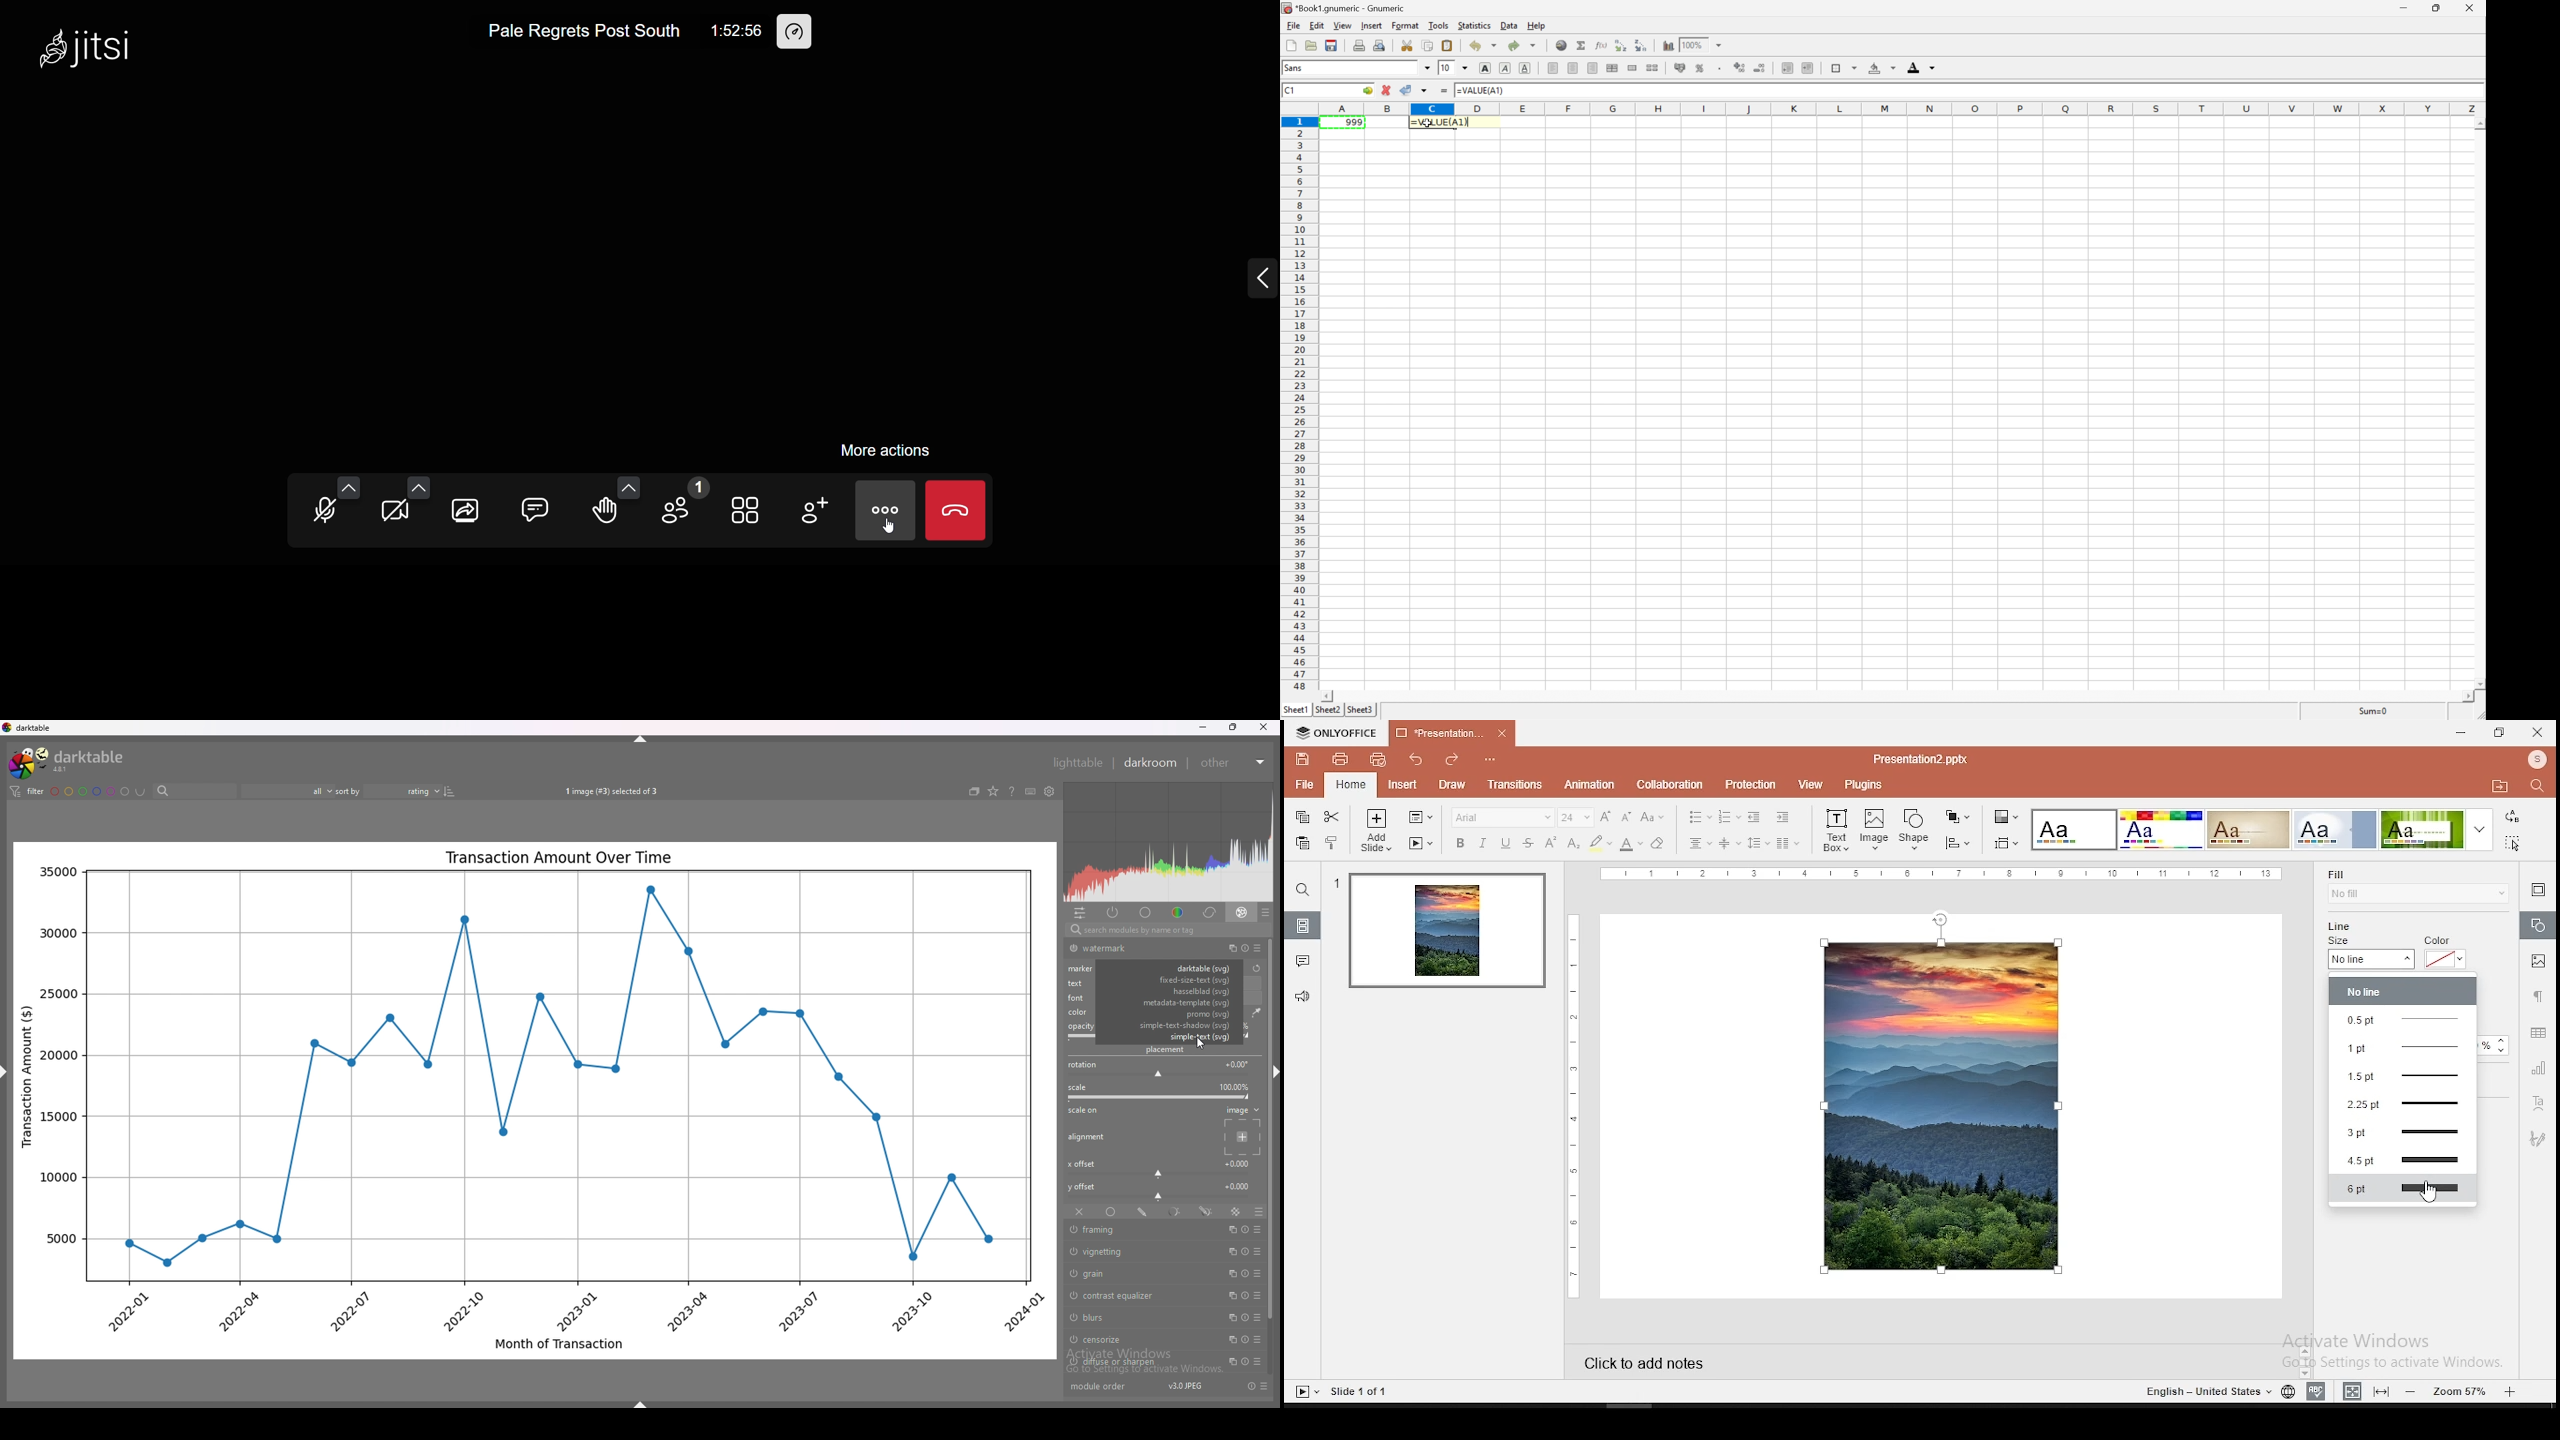 This screenshot has width=2576, height=1456. Describe the element at coordinates (1631, 844) in the screenshot. I see `font color` at that location.